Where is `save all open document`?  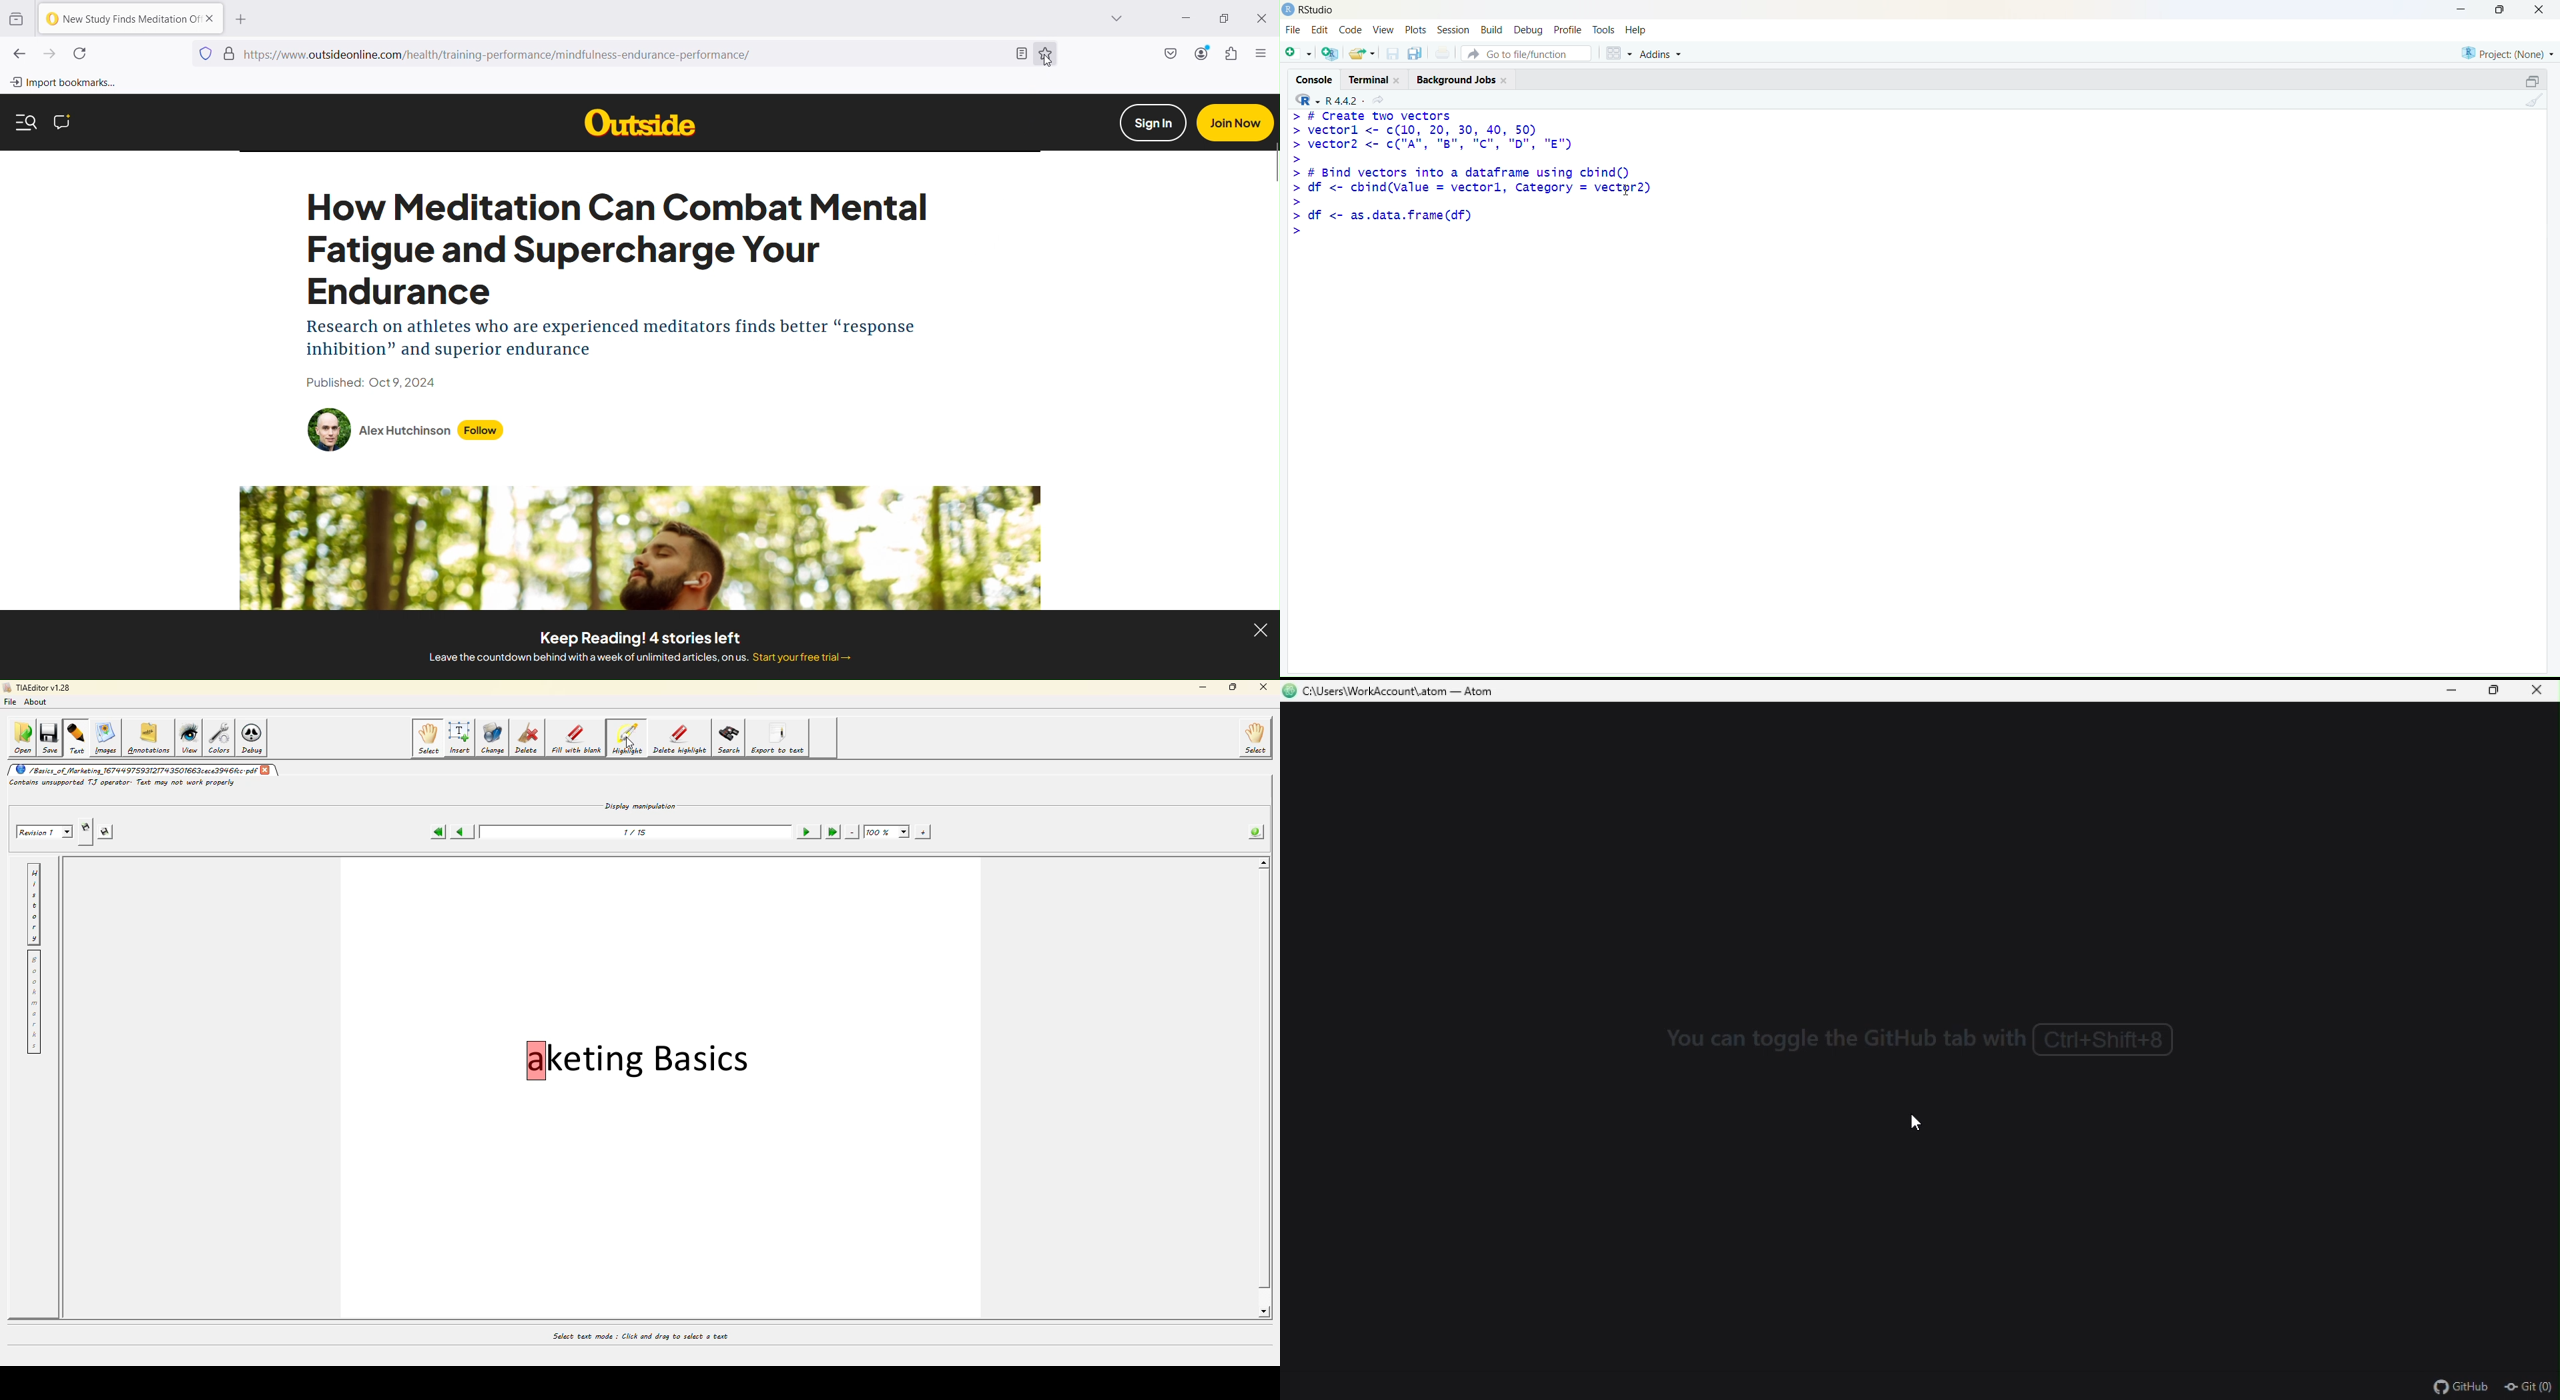
save all open document is located at coordinates (1416, 54).